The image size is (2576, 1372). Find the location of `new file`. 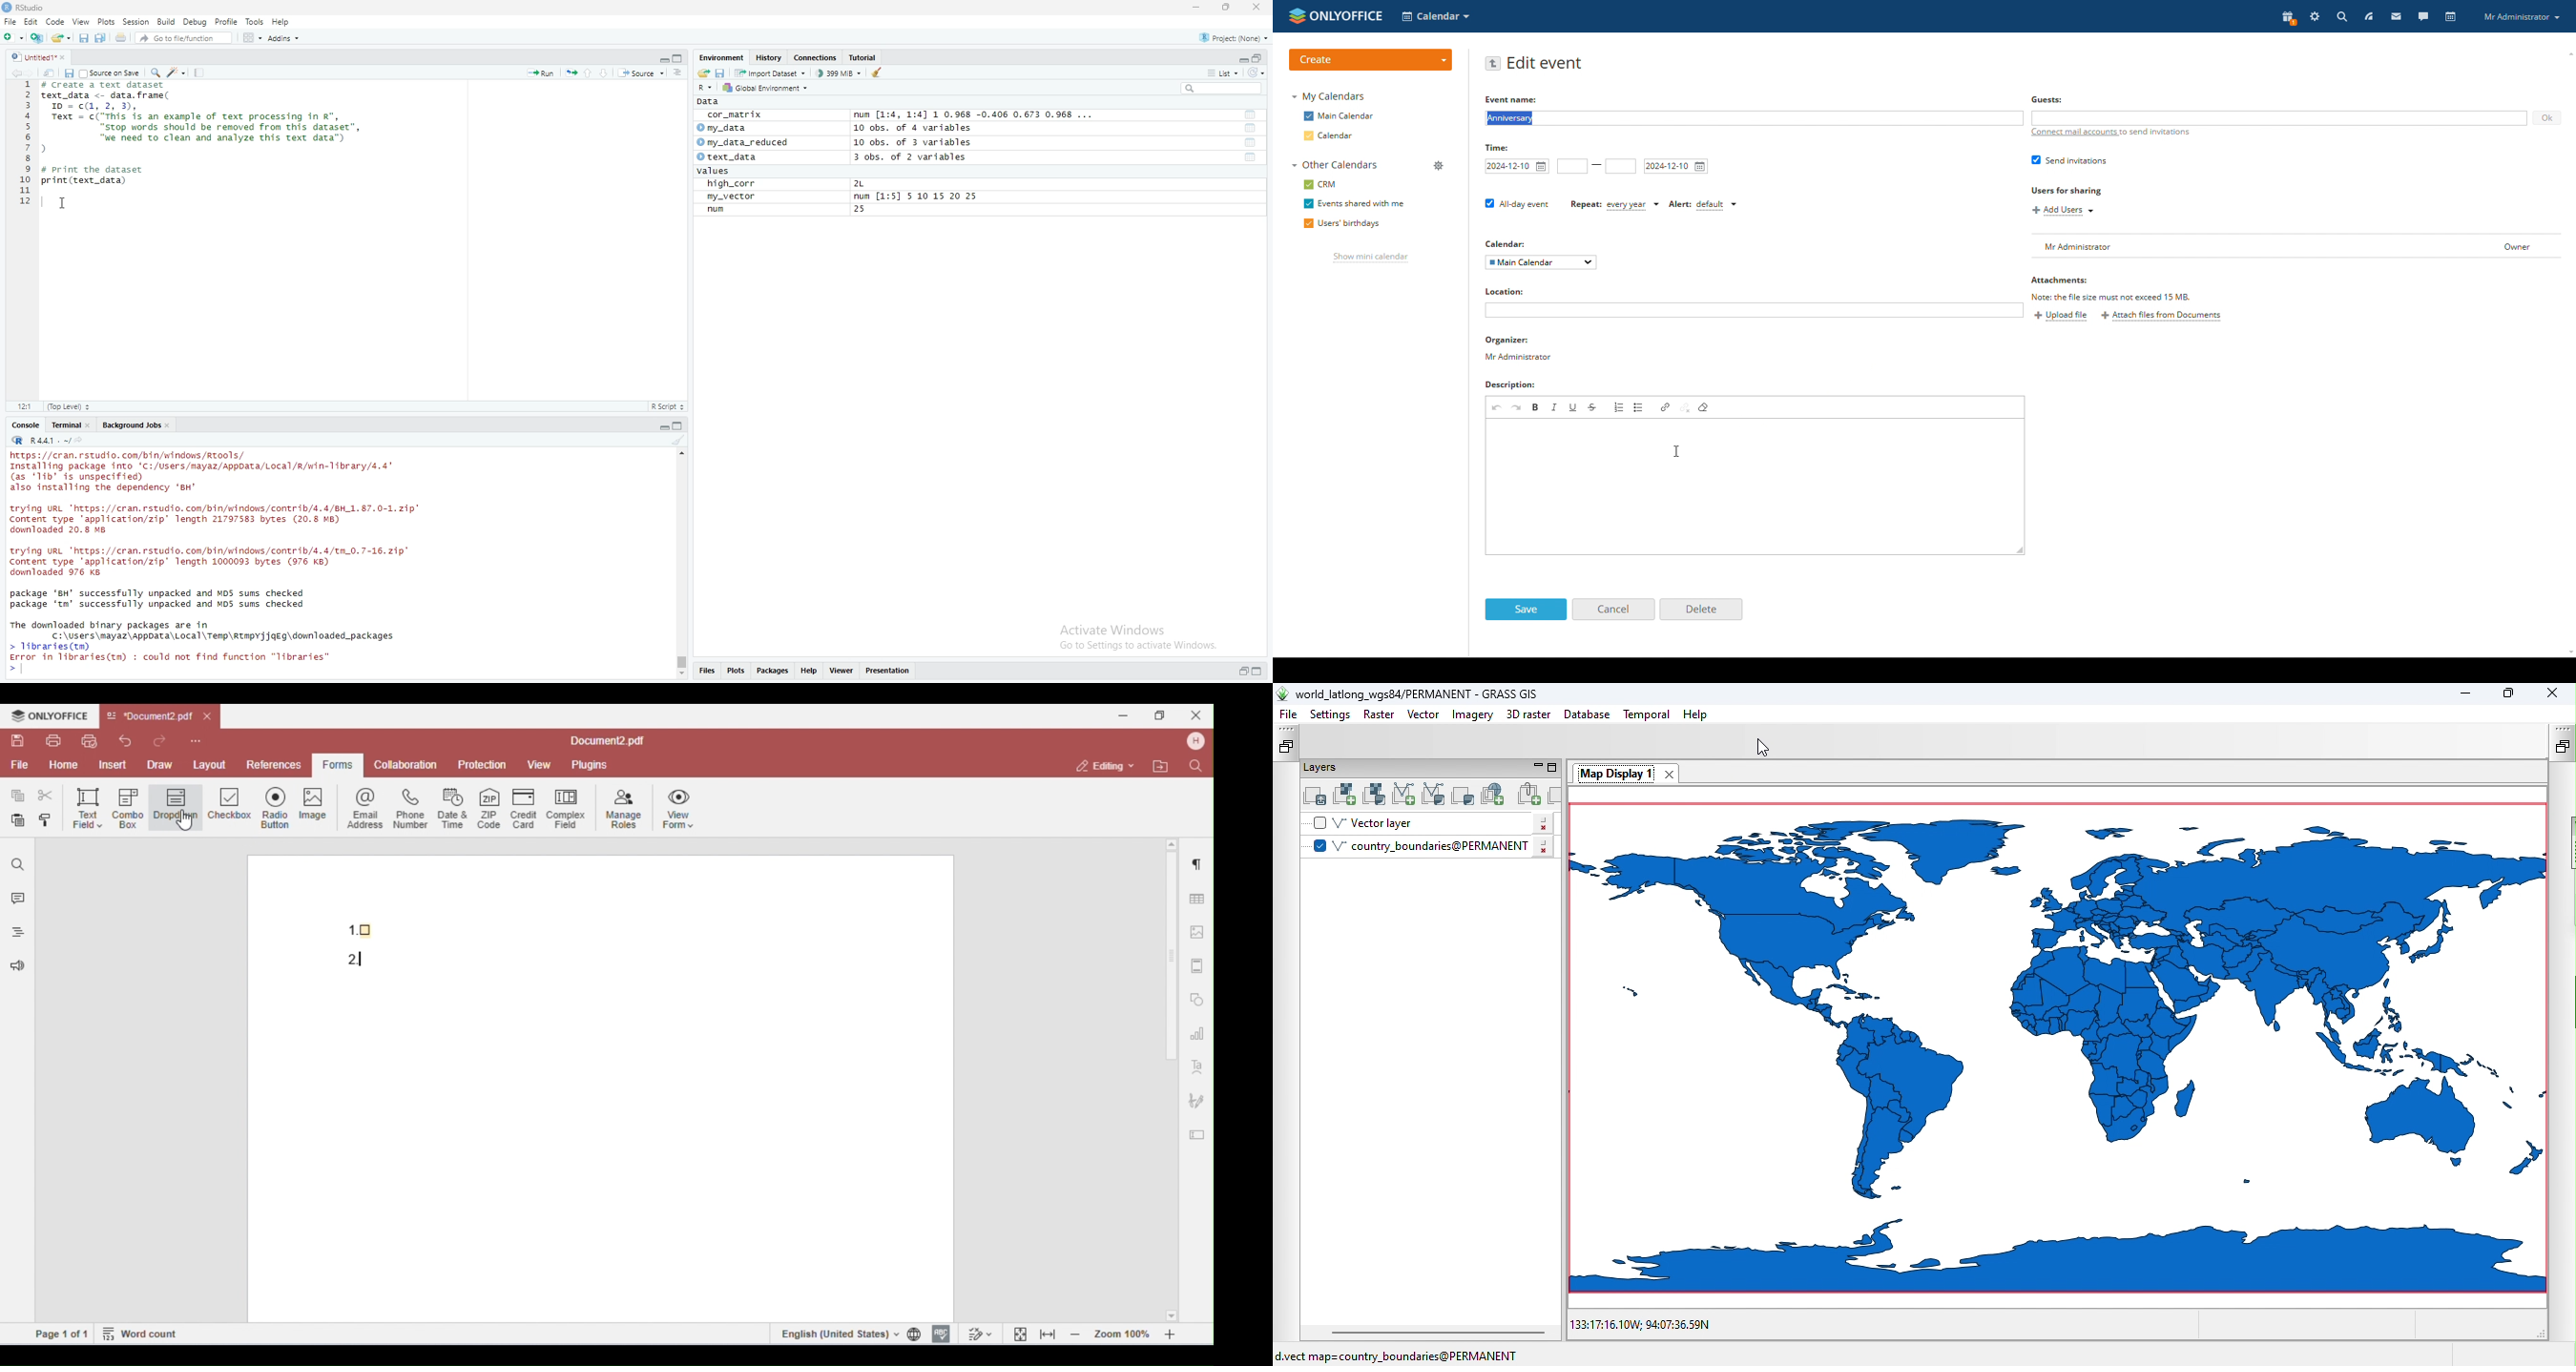

new file is located at coordinates (13, 38).